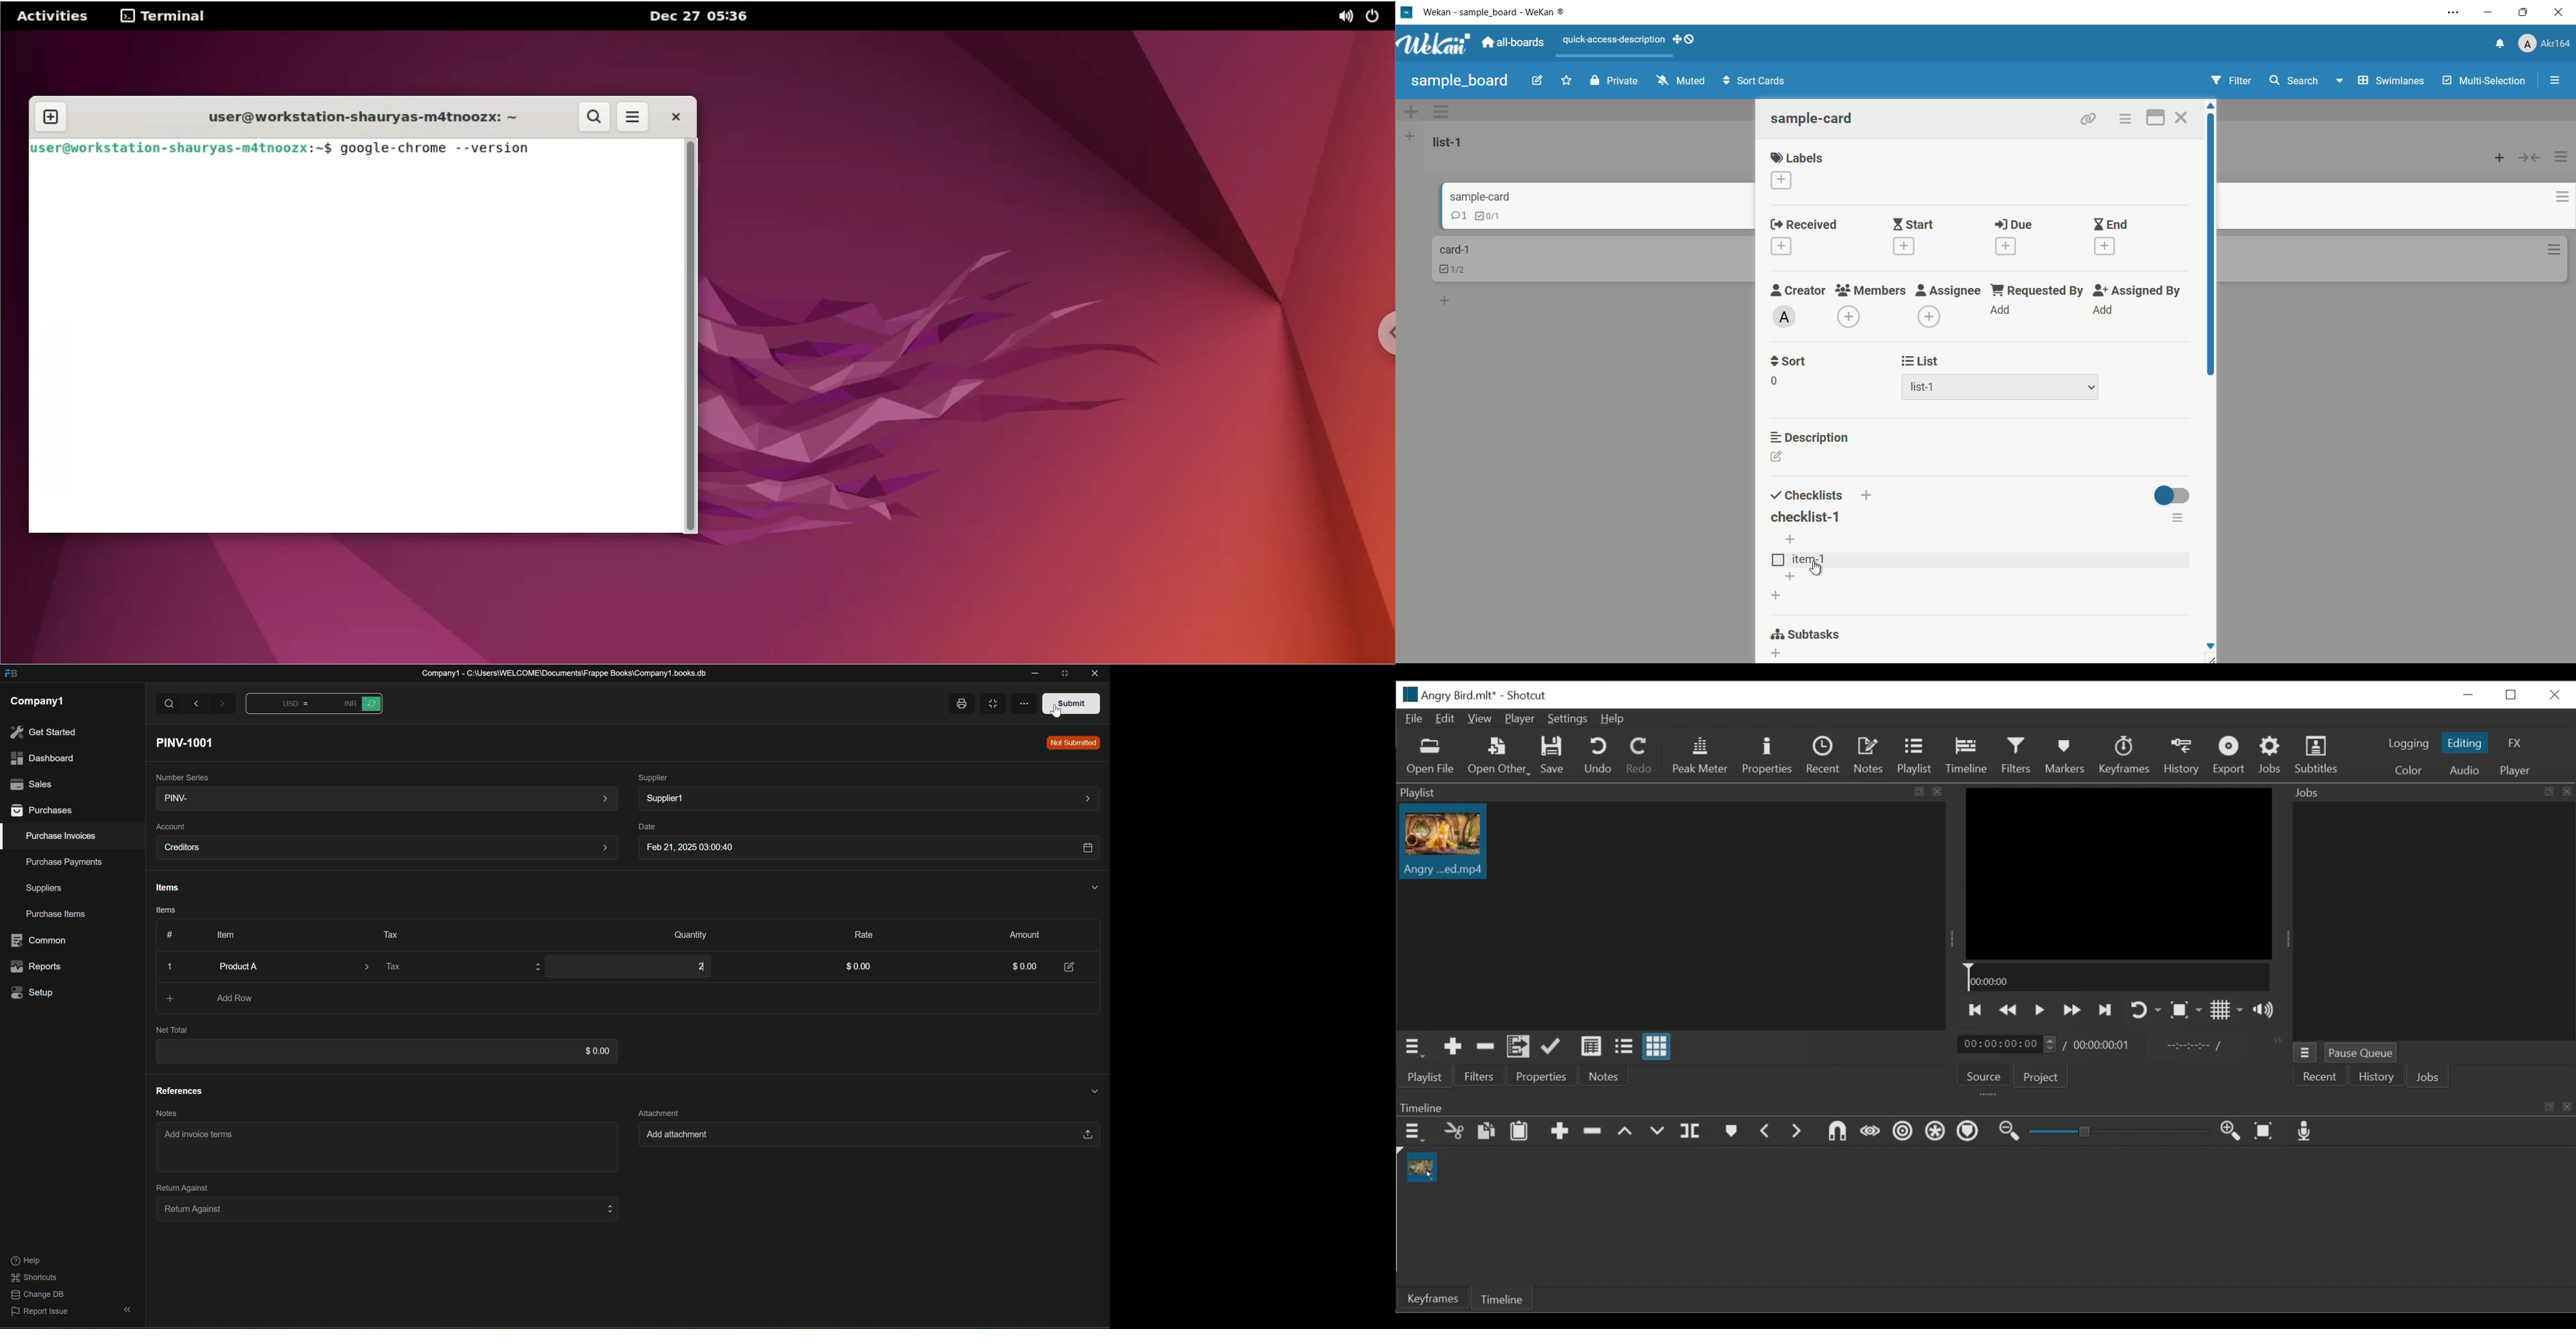  I want to click on Back, so click(197, 704).